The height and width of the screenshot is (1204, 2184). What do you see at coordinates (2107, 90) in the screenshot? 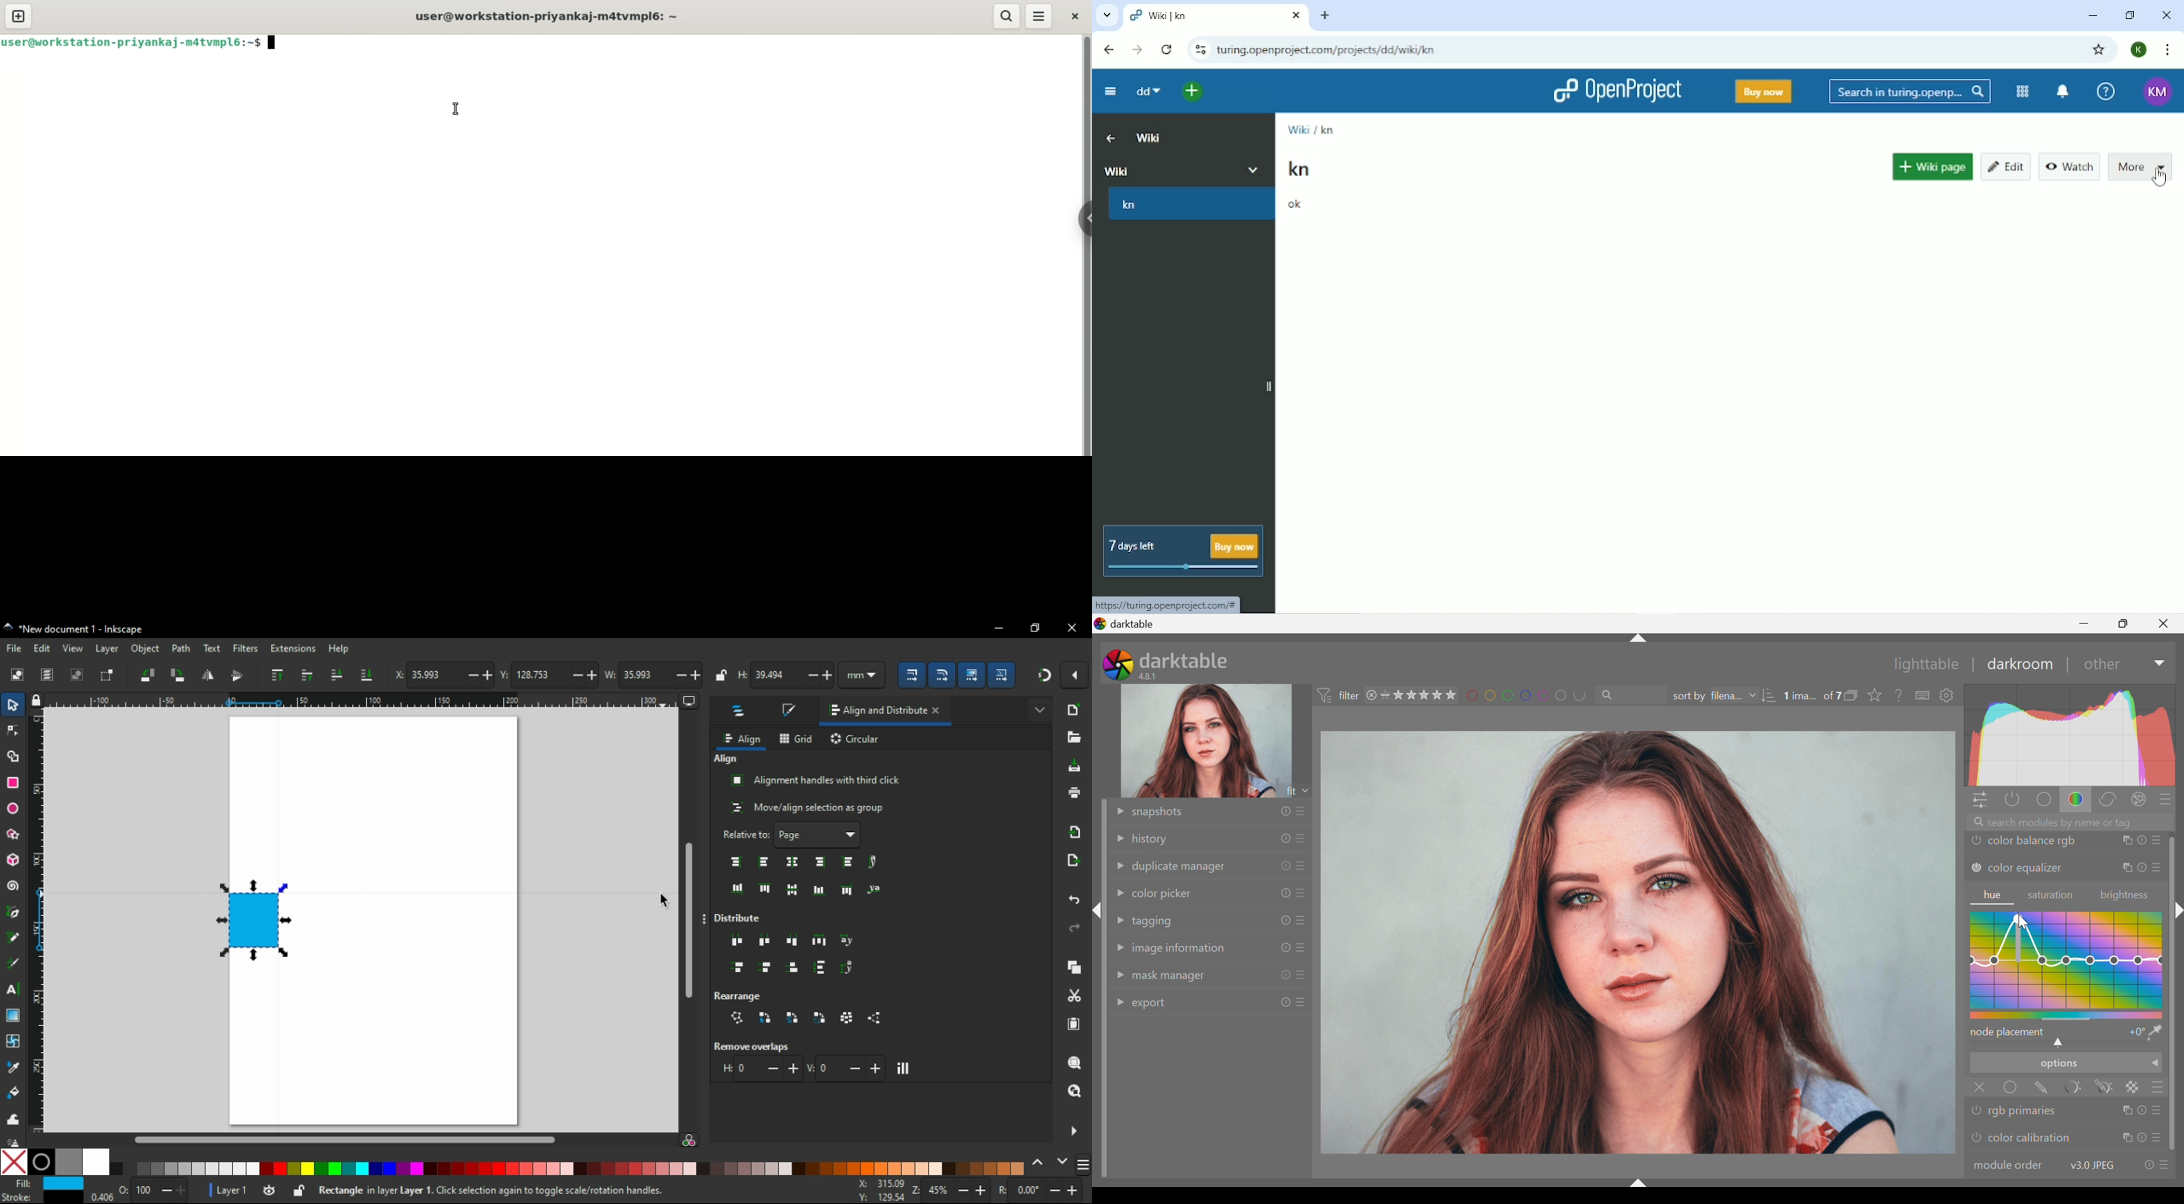
I see `Help` at bounding box center [2107, 90].